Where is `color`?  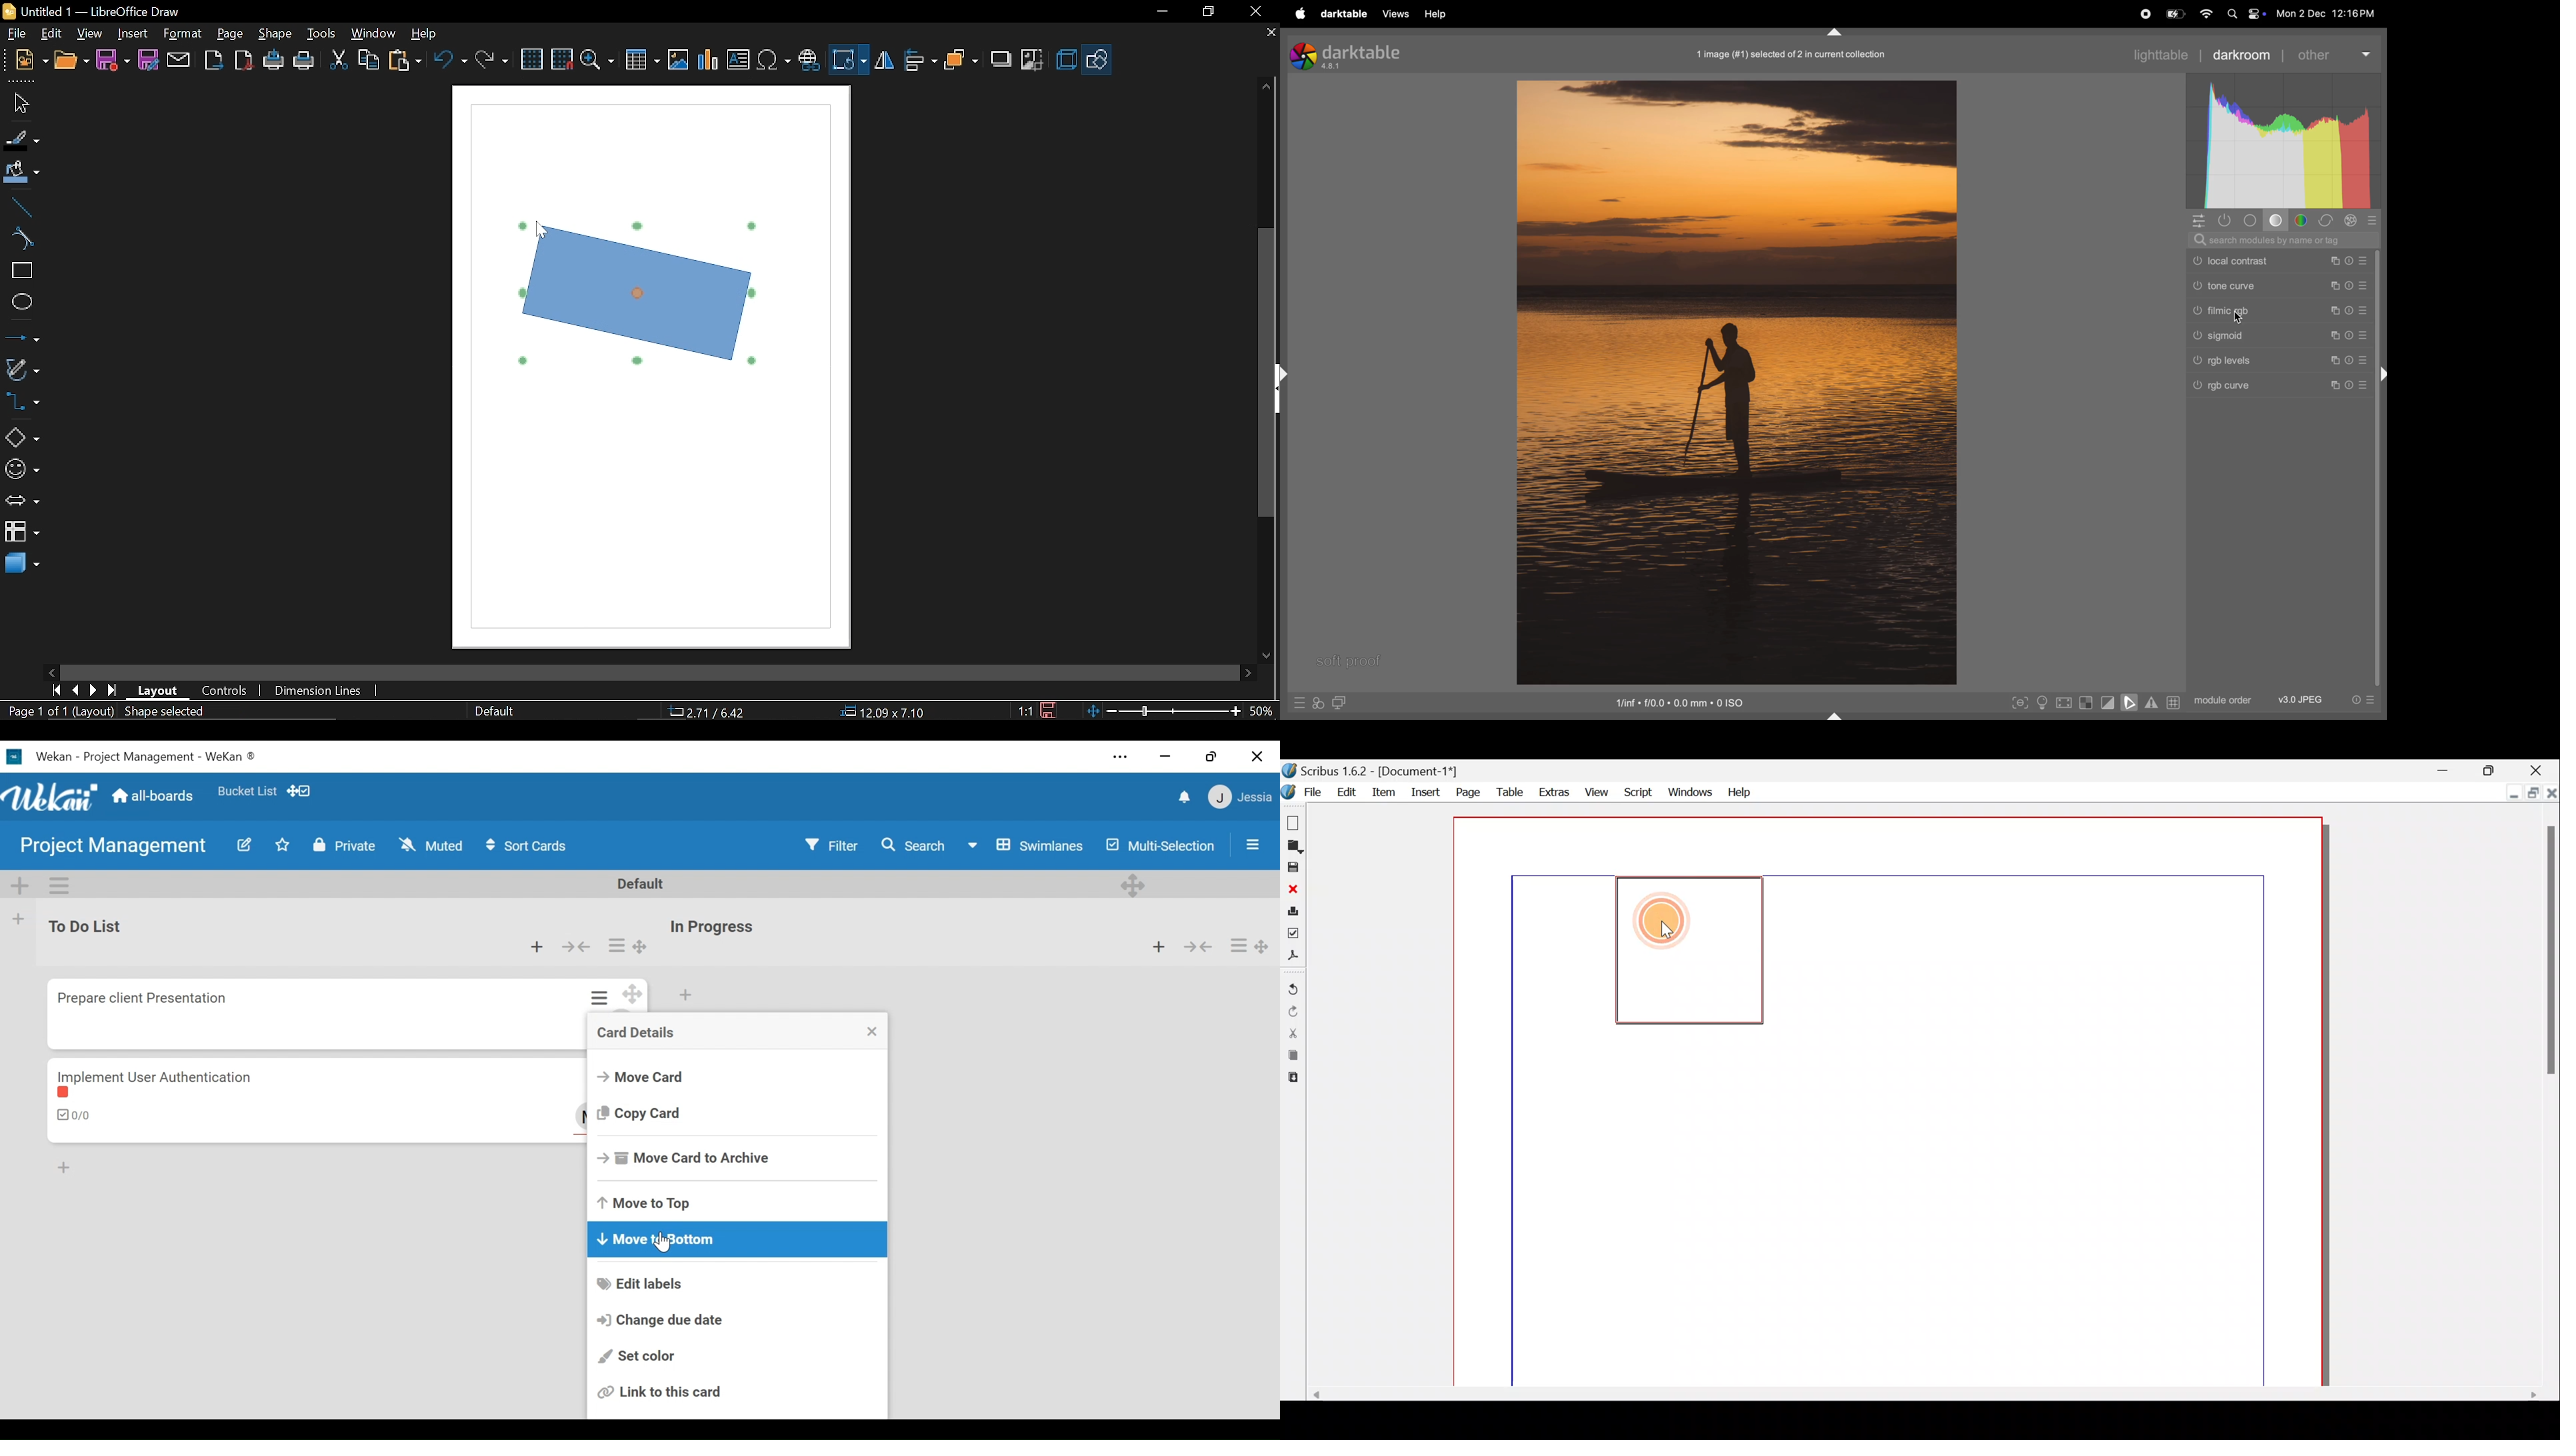
color is located at coordinates (2304, 221).